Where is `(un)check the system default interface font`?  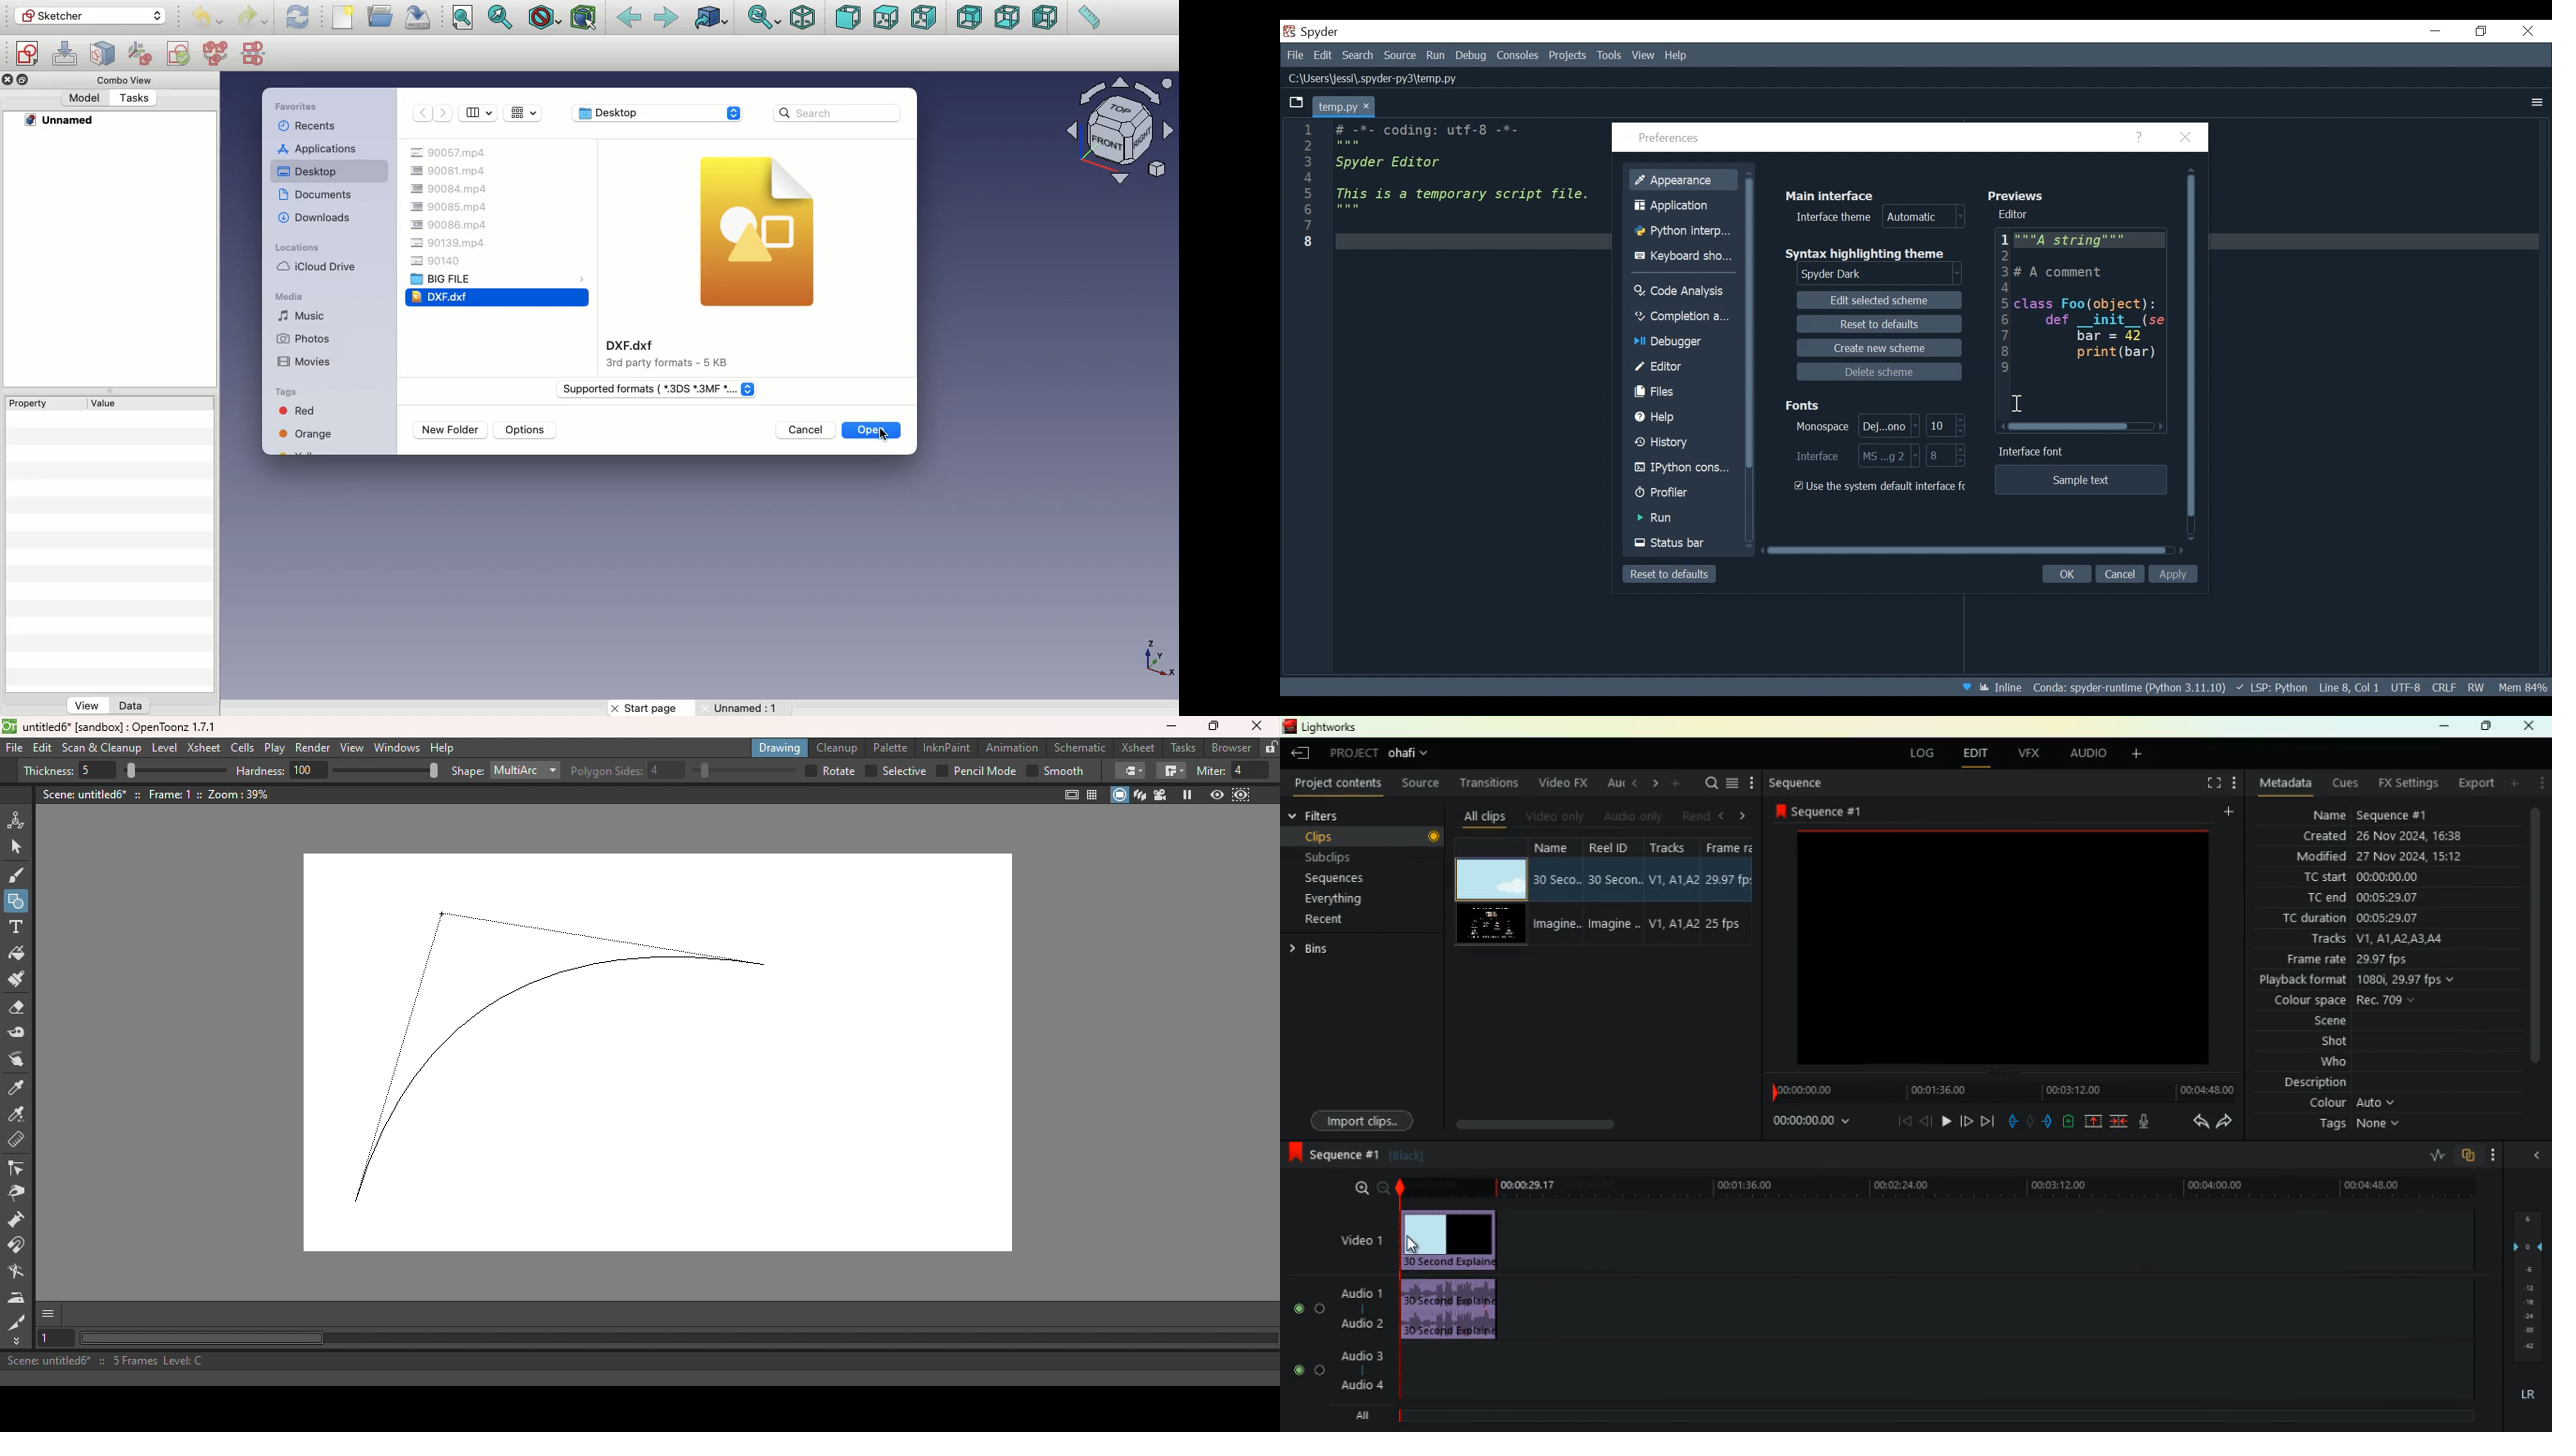
(un)check the system default interface font is located at coordinates (1884, 486).